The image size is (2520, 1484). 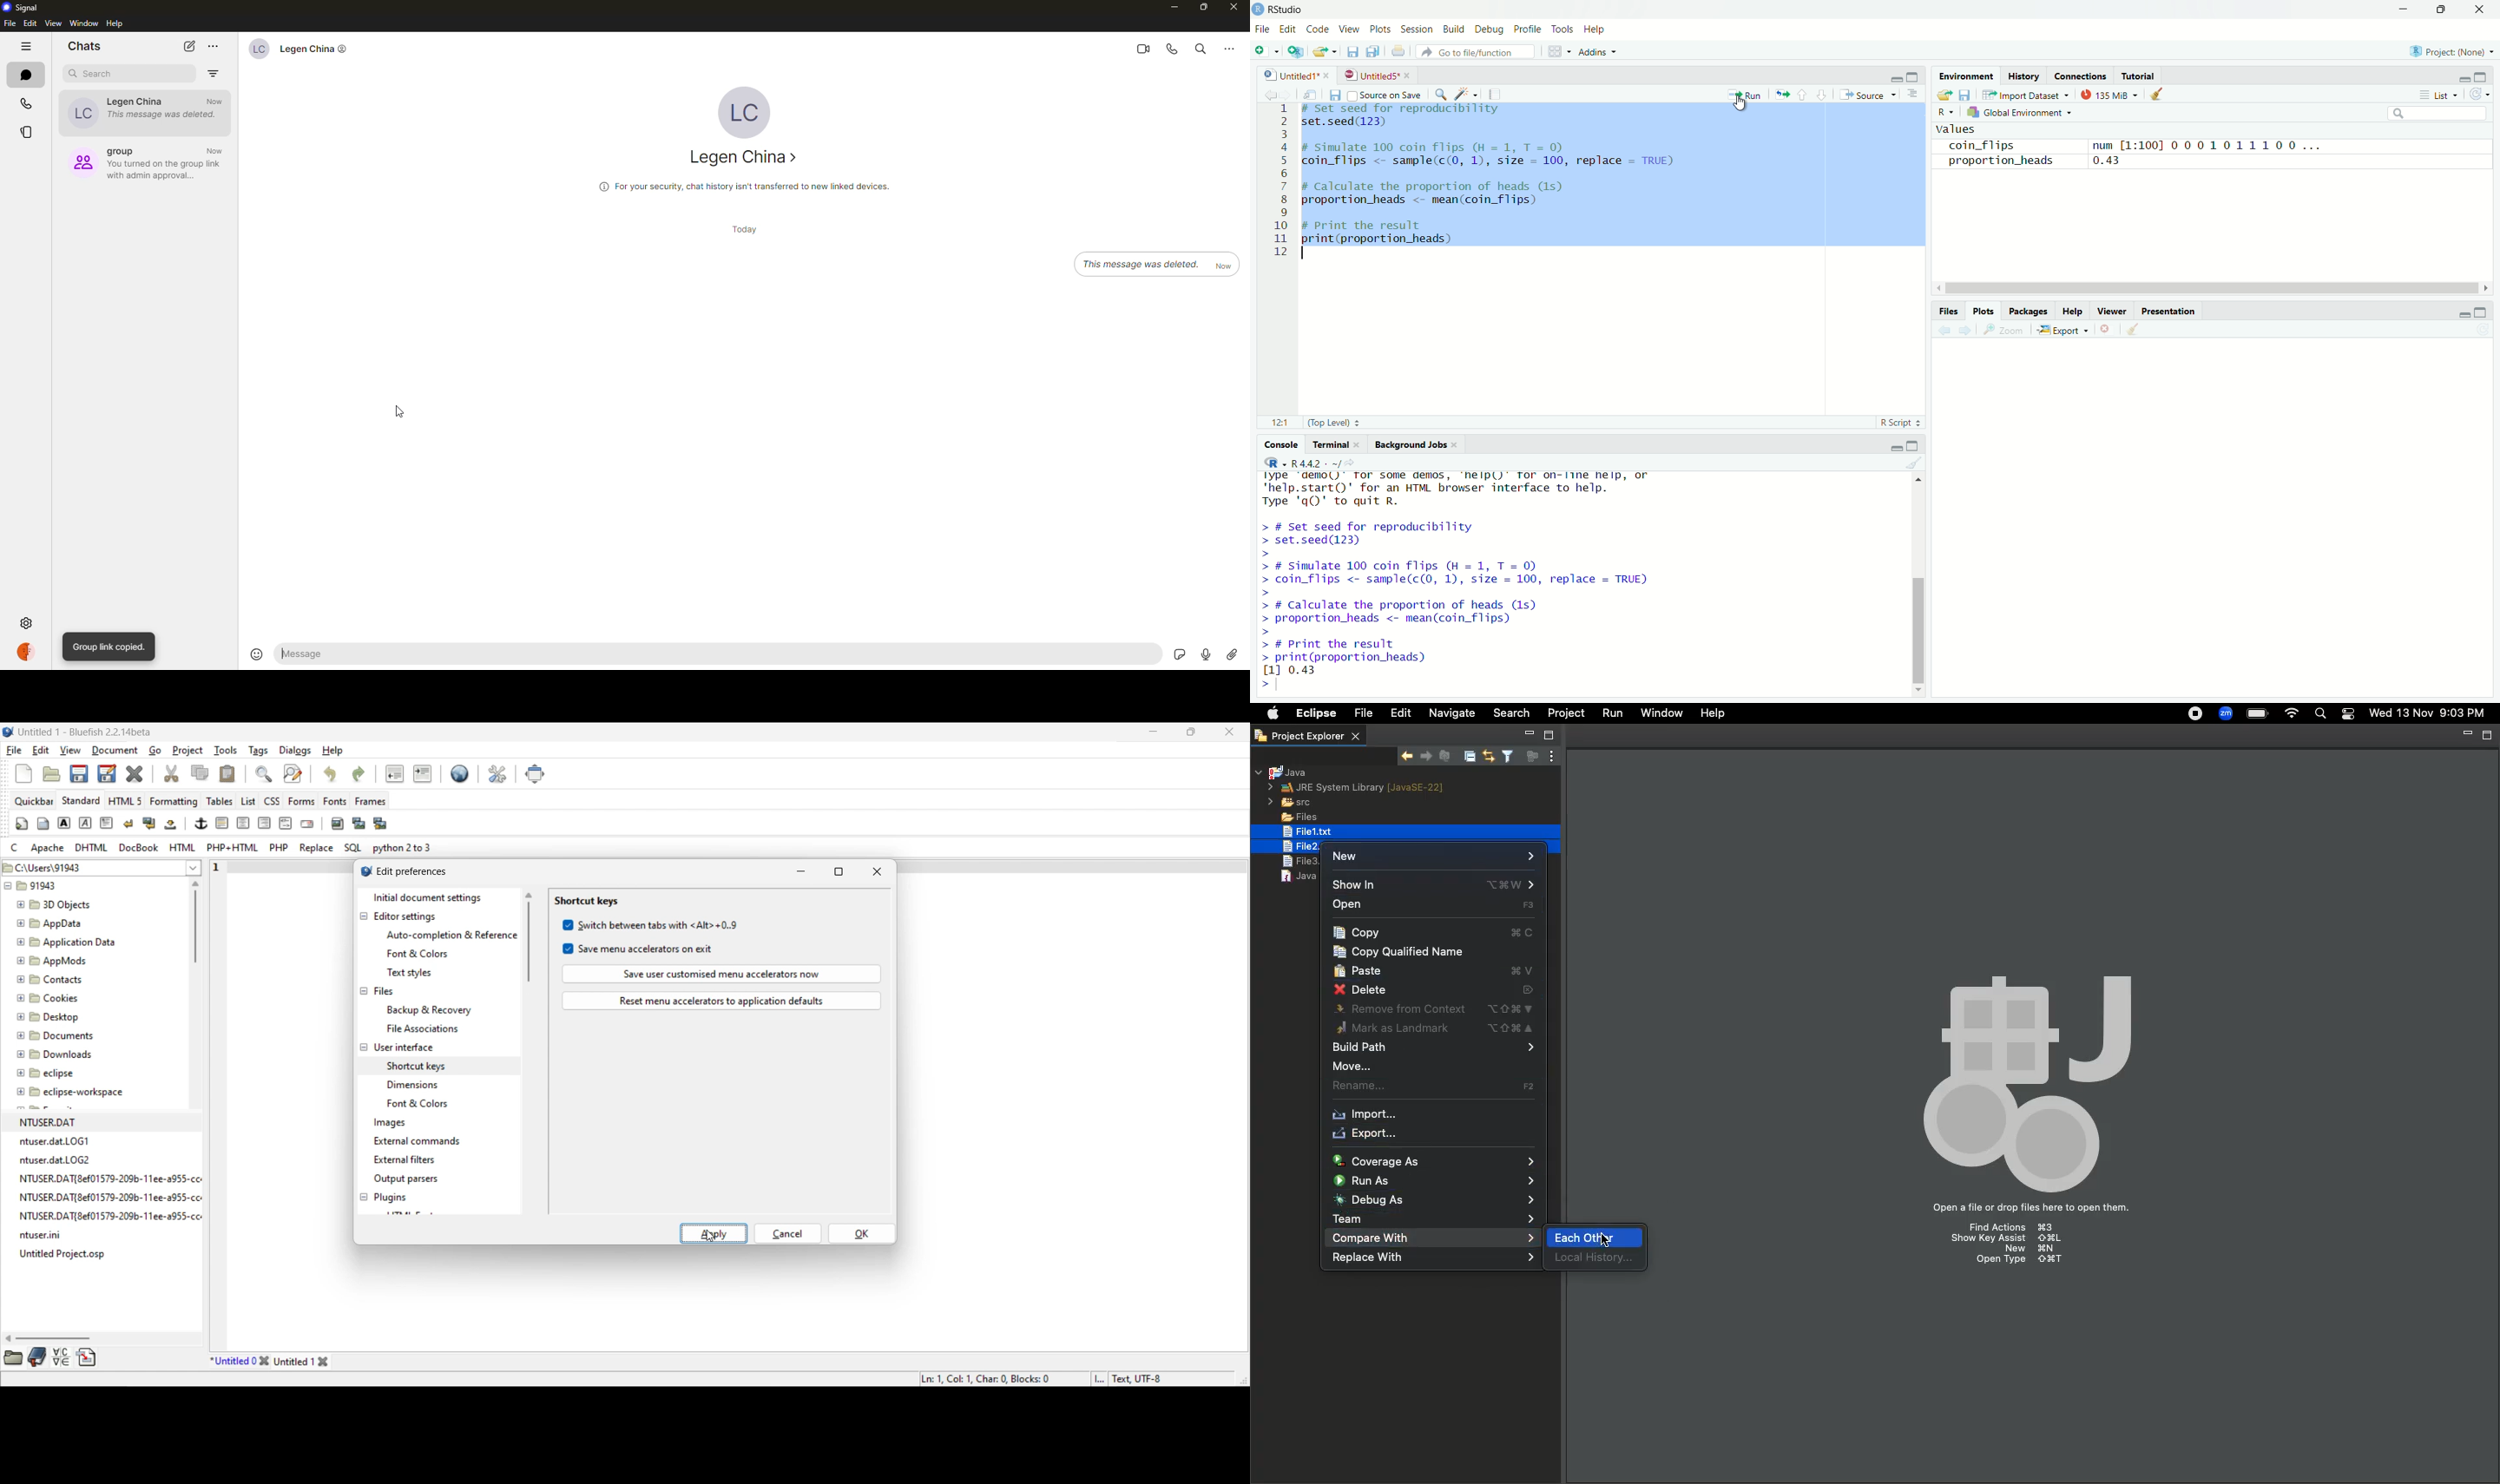 What do you see at coordinates (1262, 31) in the screenshot?
I see `file` at bounding box center [1262, 31].